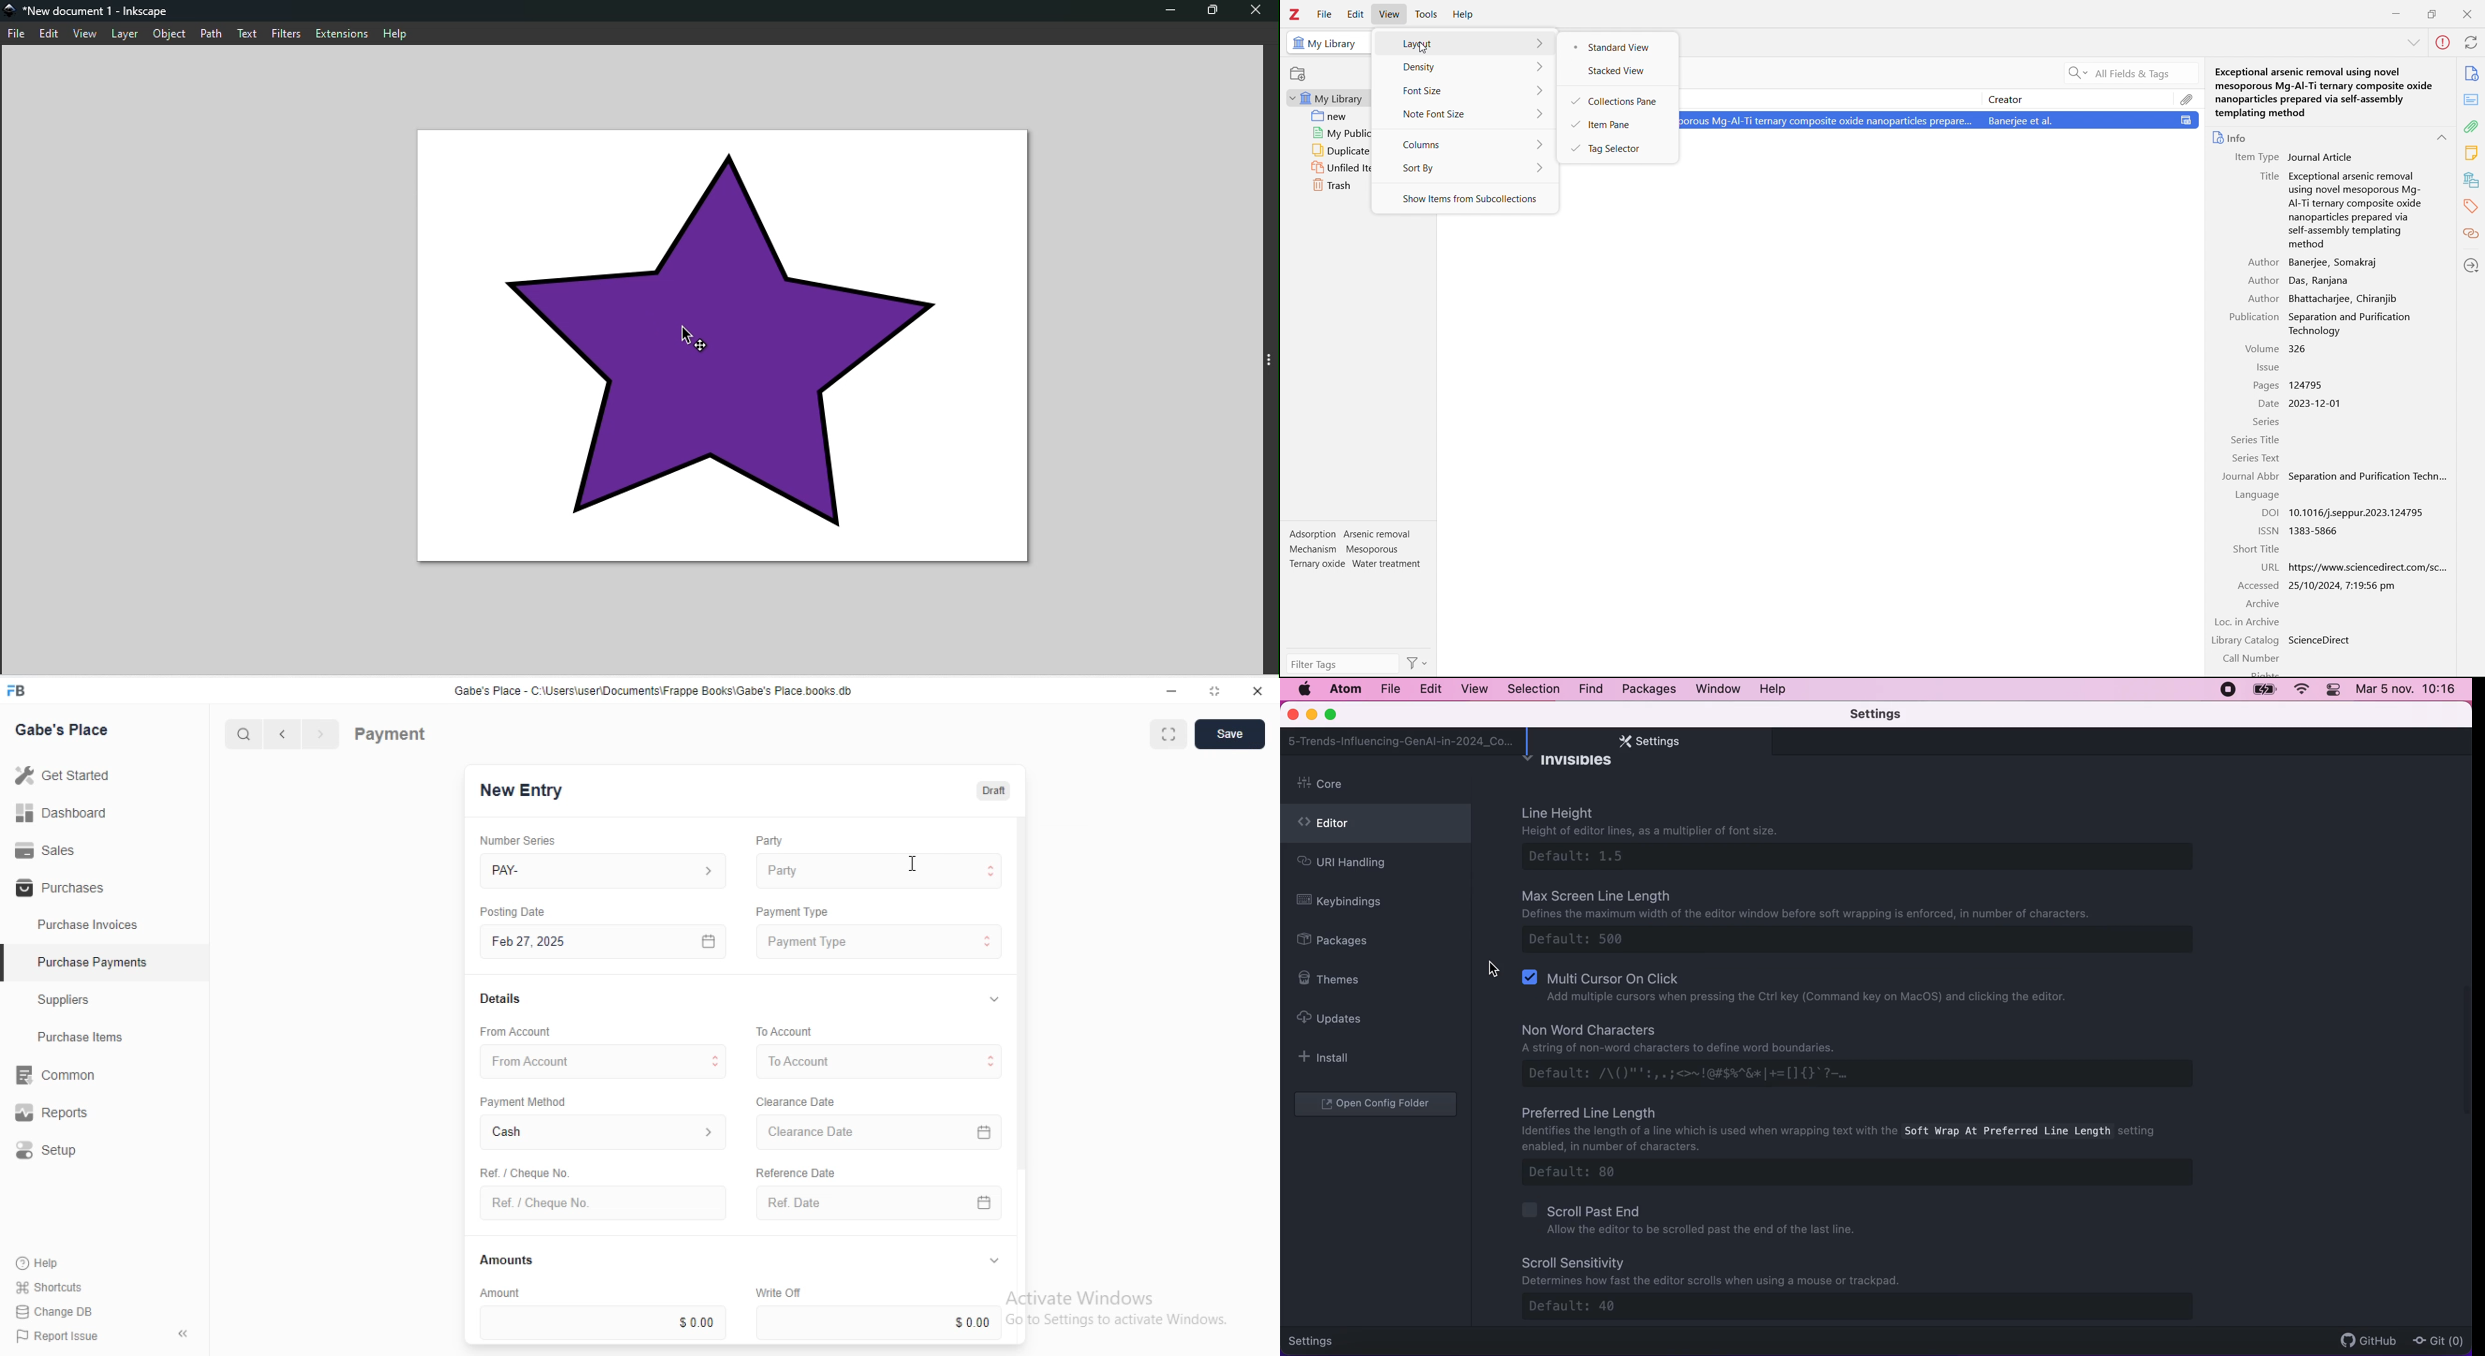 The height and width of the screenshot is (1372, 2492). Describe the element at coordinates (2352, 324) in the screenshot. I see `Separation and Purification
Technology` at that location.